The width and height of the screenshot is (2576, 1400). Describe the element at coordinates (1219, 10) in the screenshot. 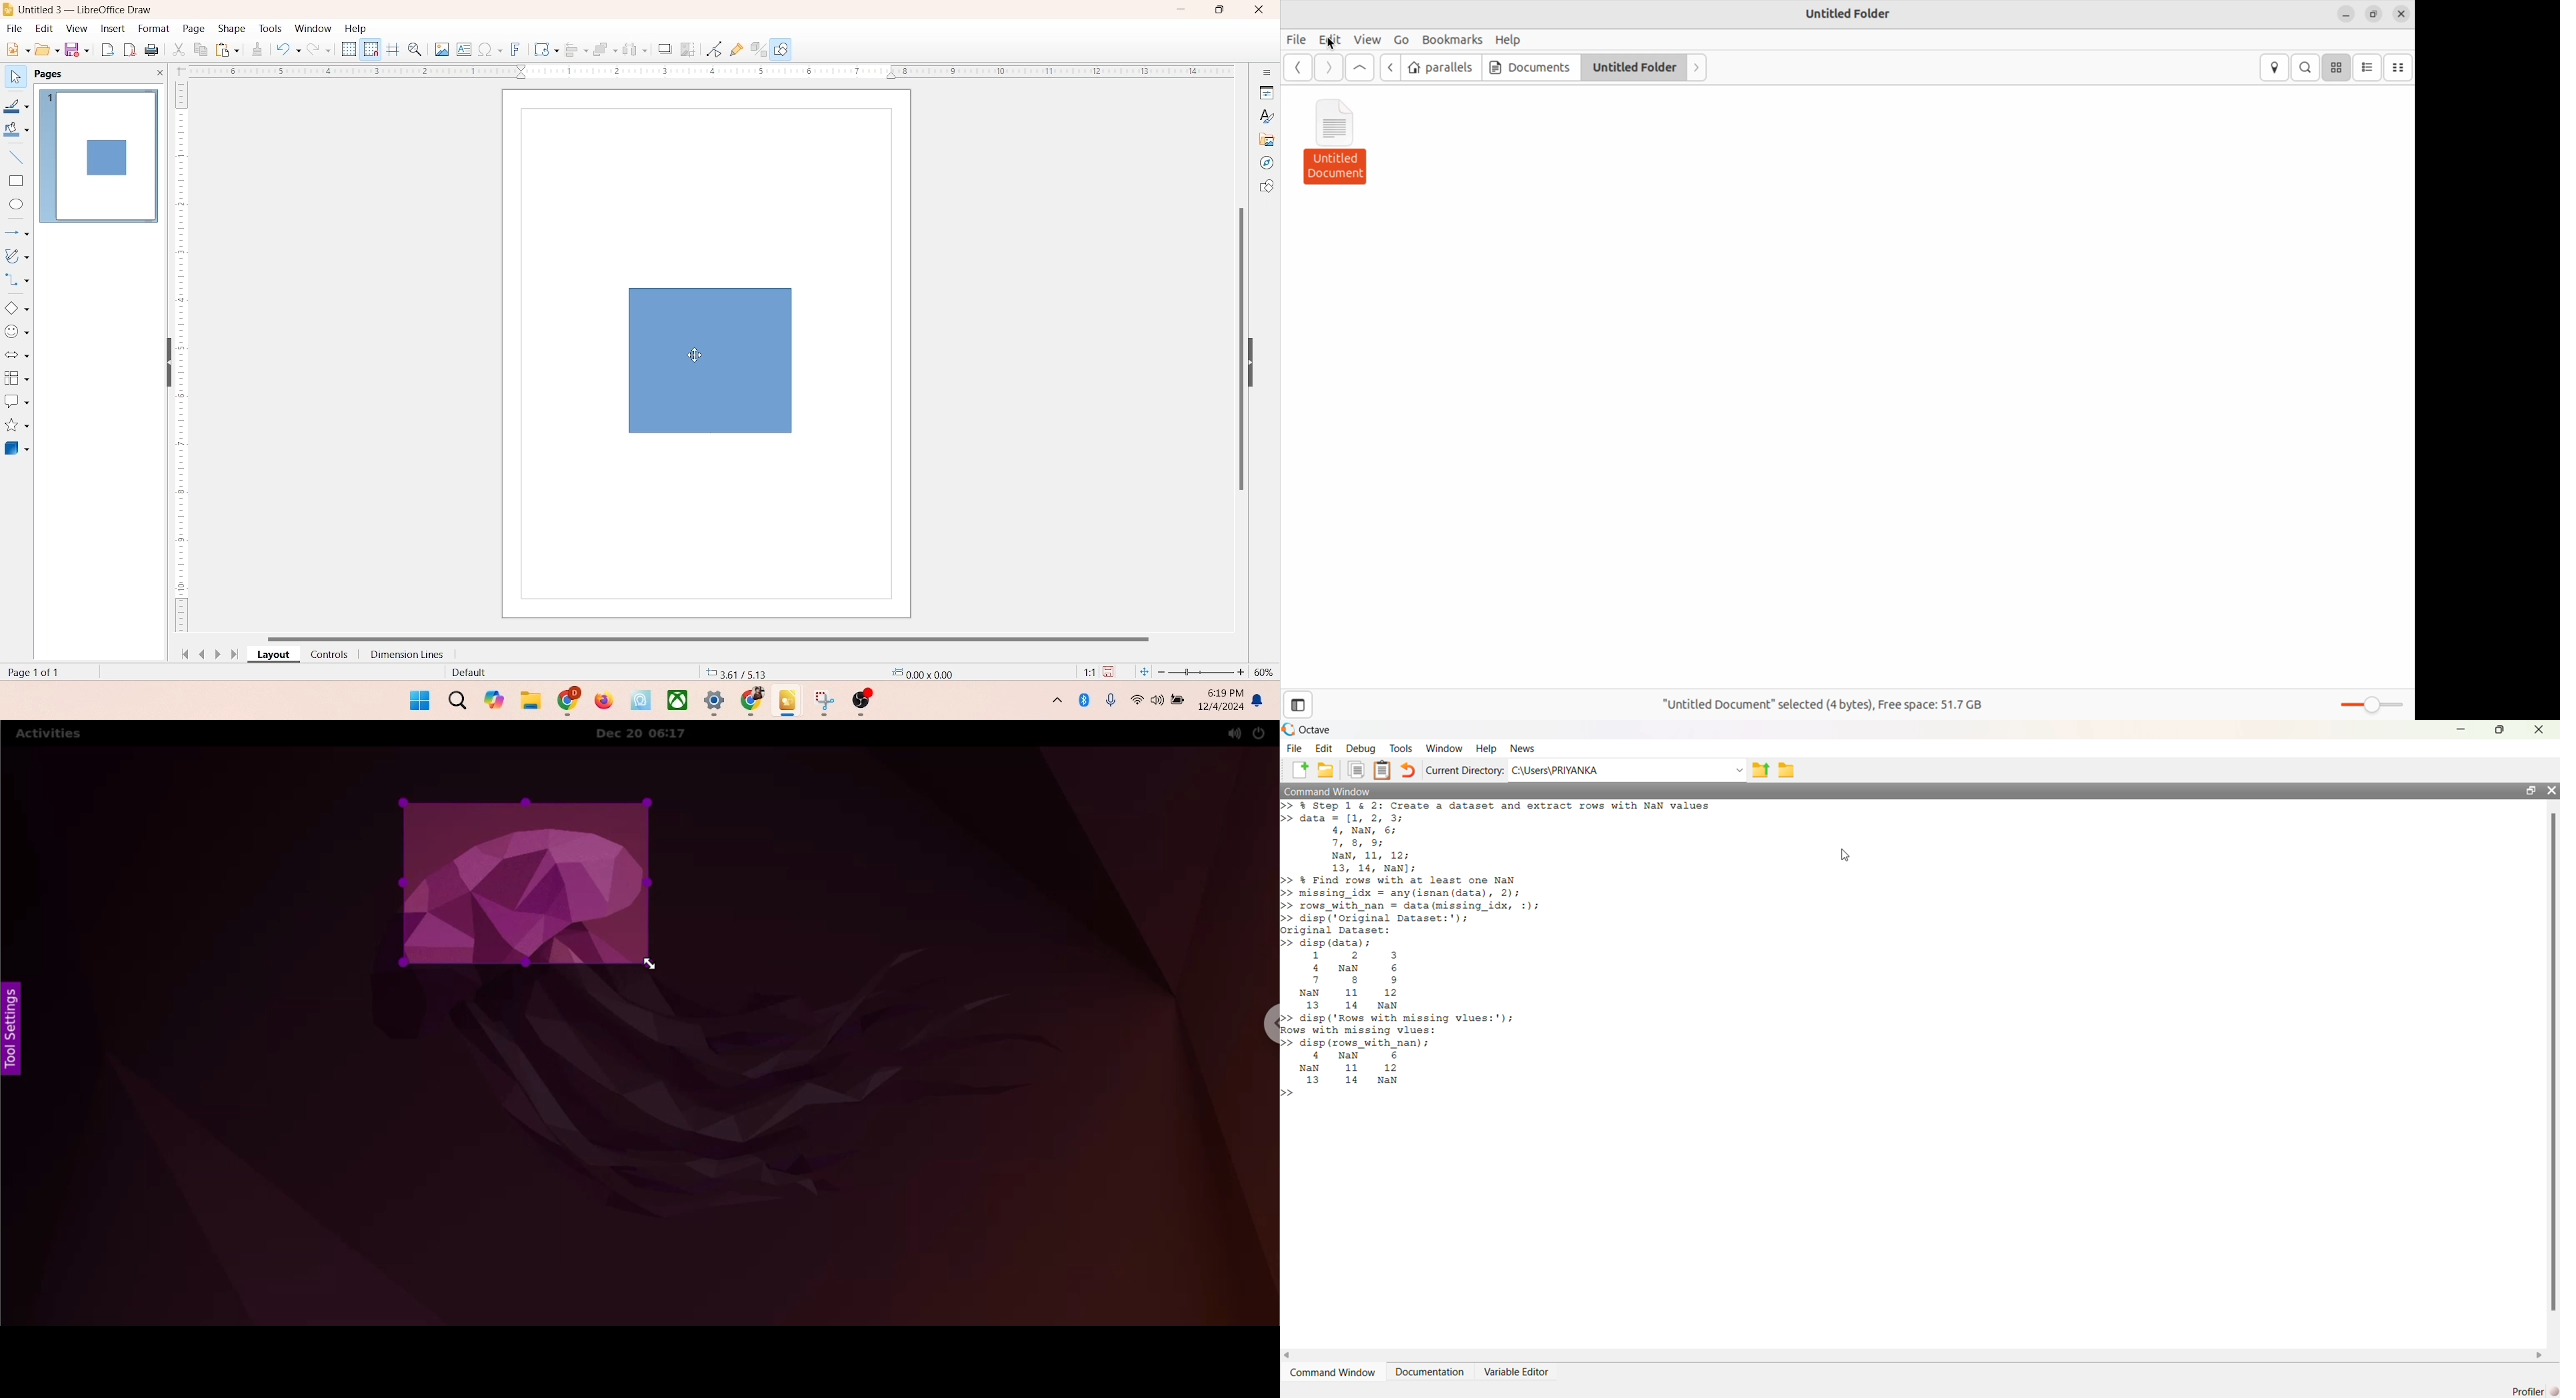

I see `maximize` at that location.